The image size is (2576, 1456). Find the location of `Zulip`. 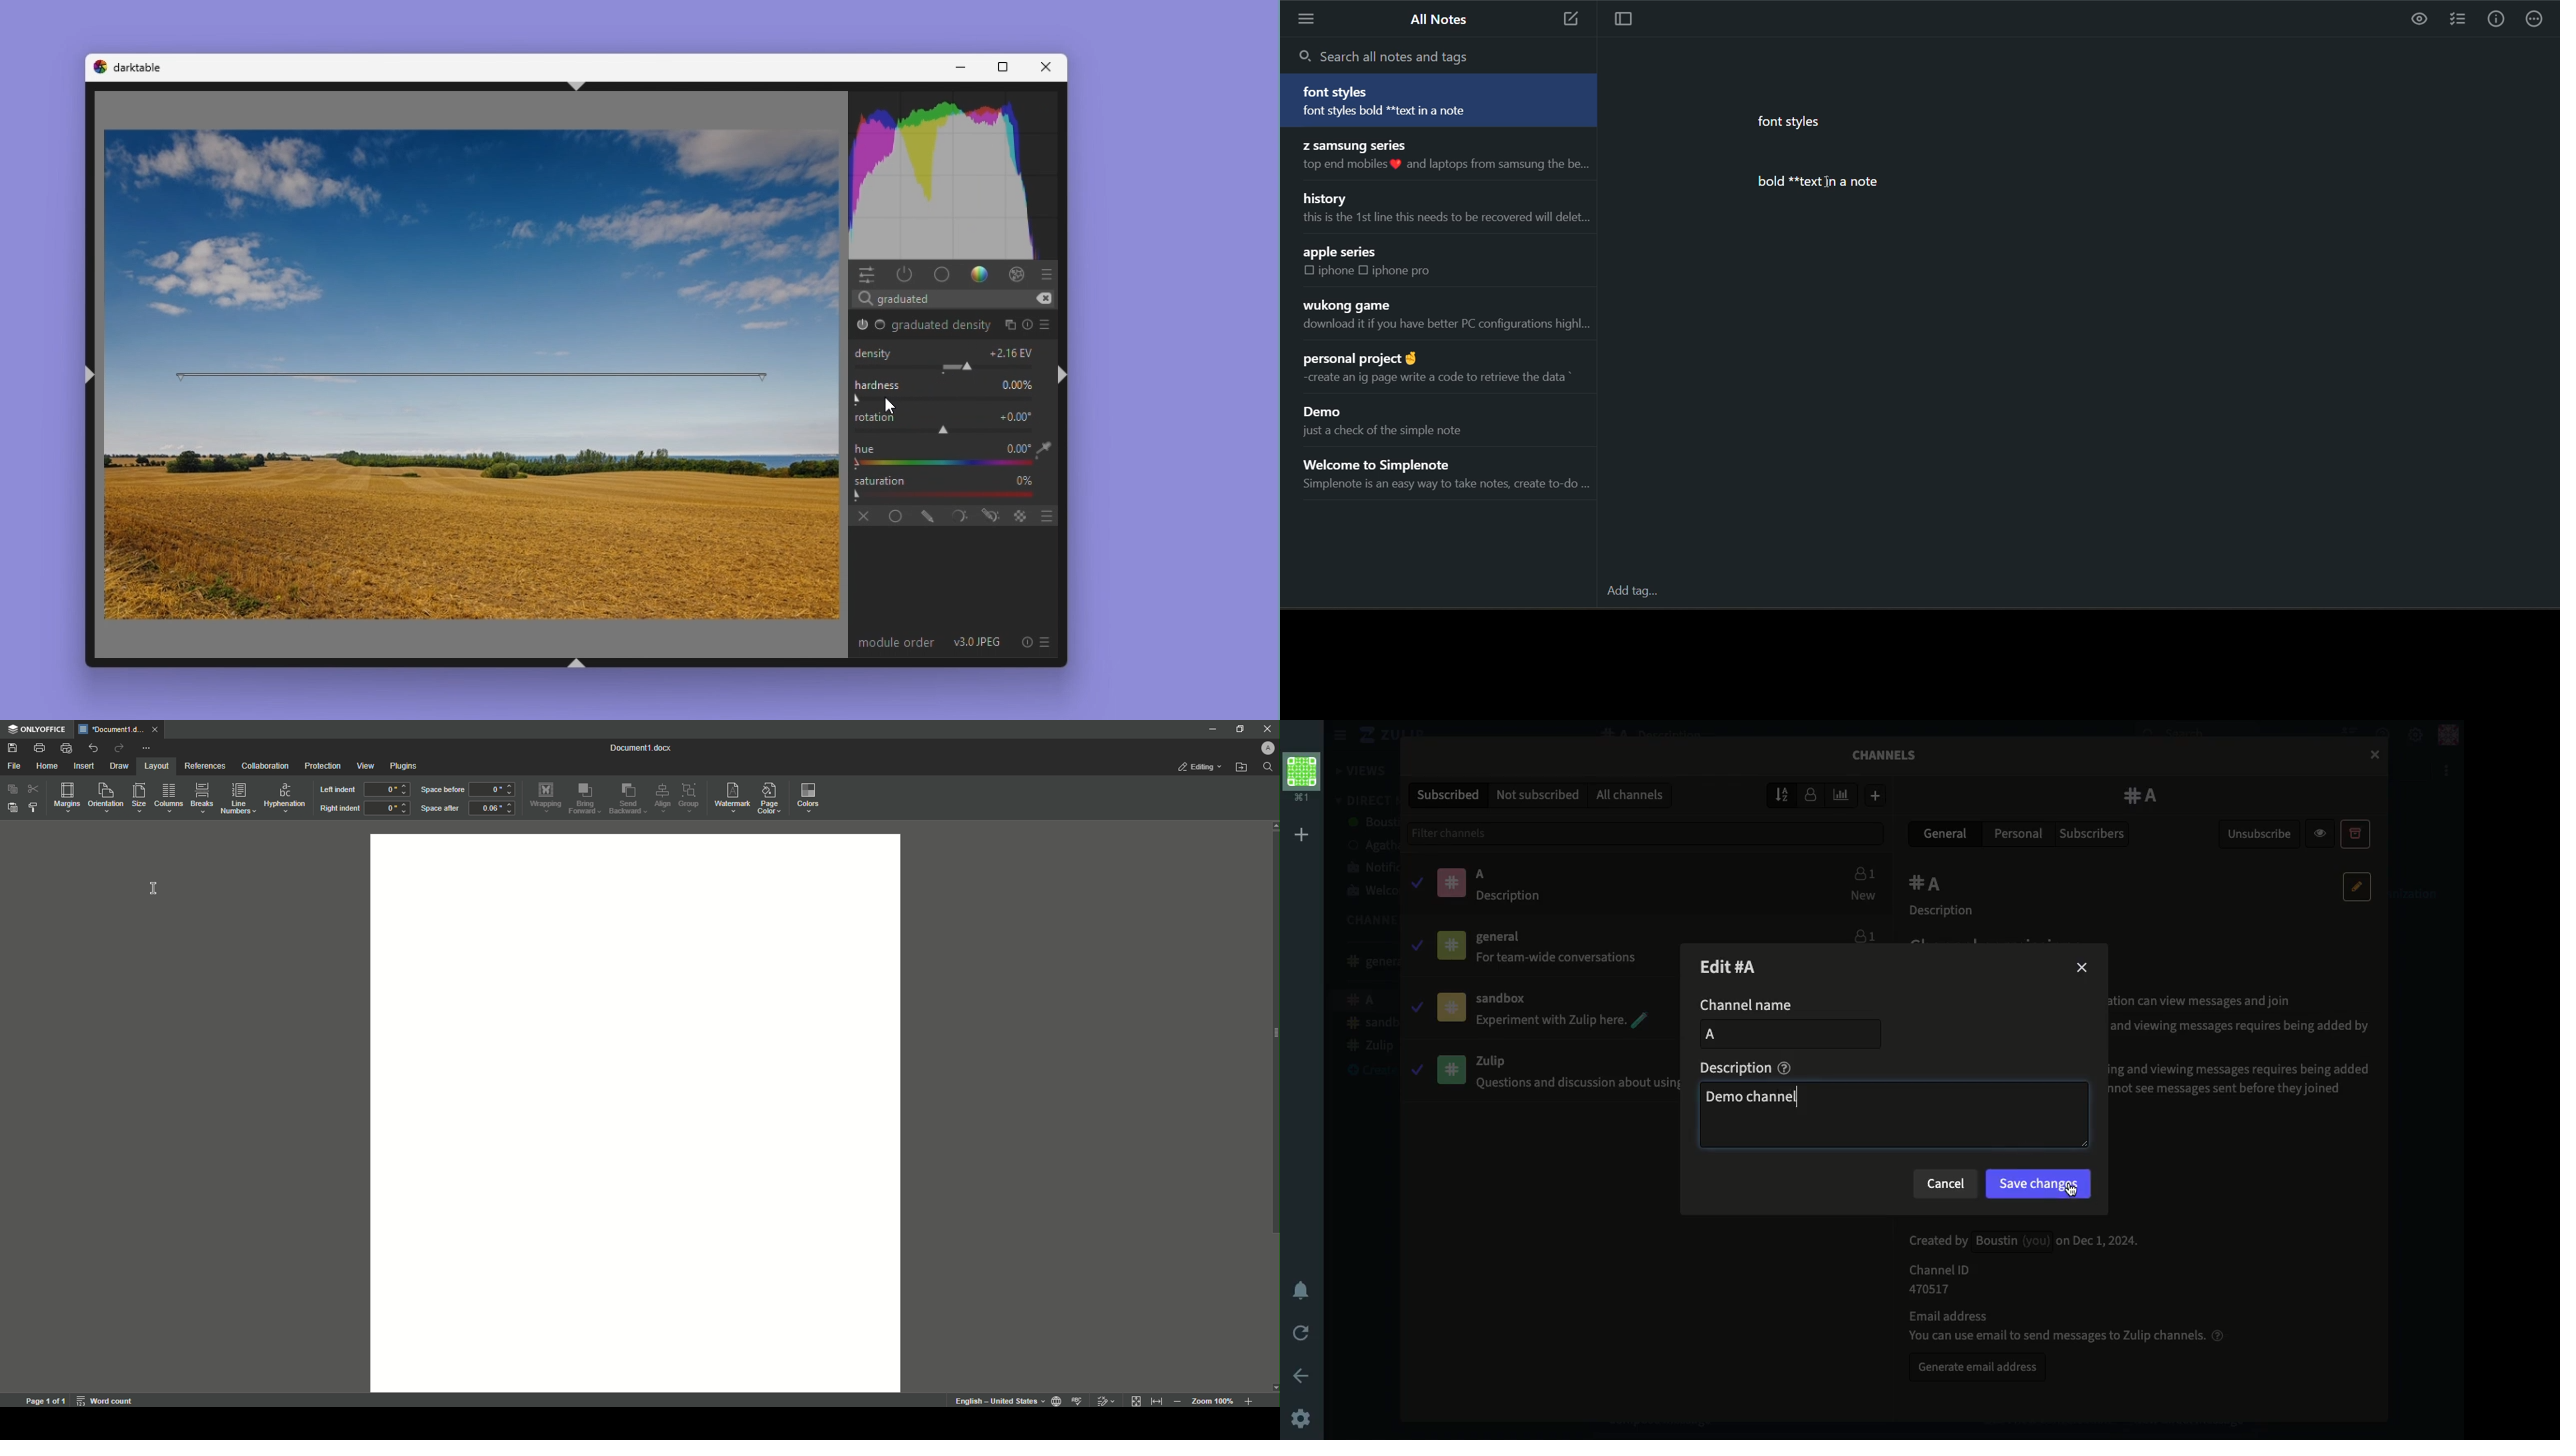

Zulip is located at coordinates (1375, 736).